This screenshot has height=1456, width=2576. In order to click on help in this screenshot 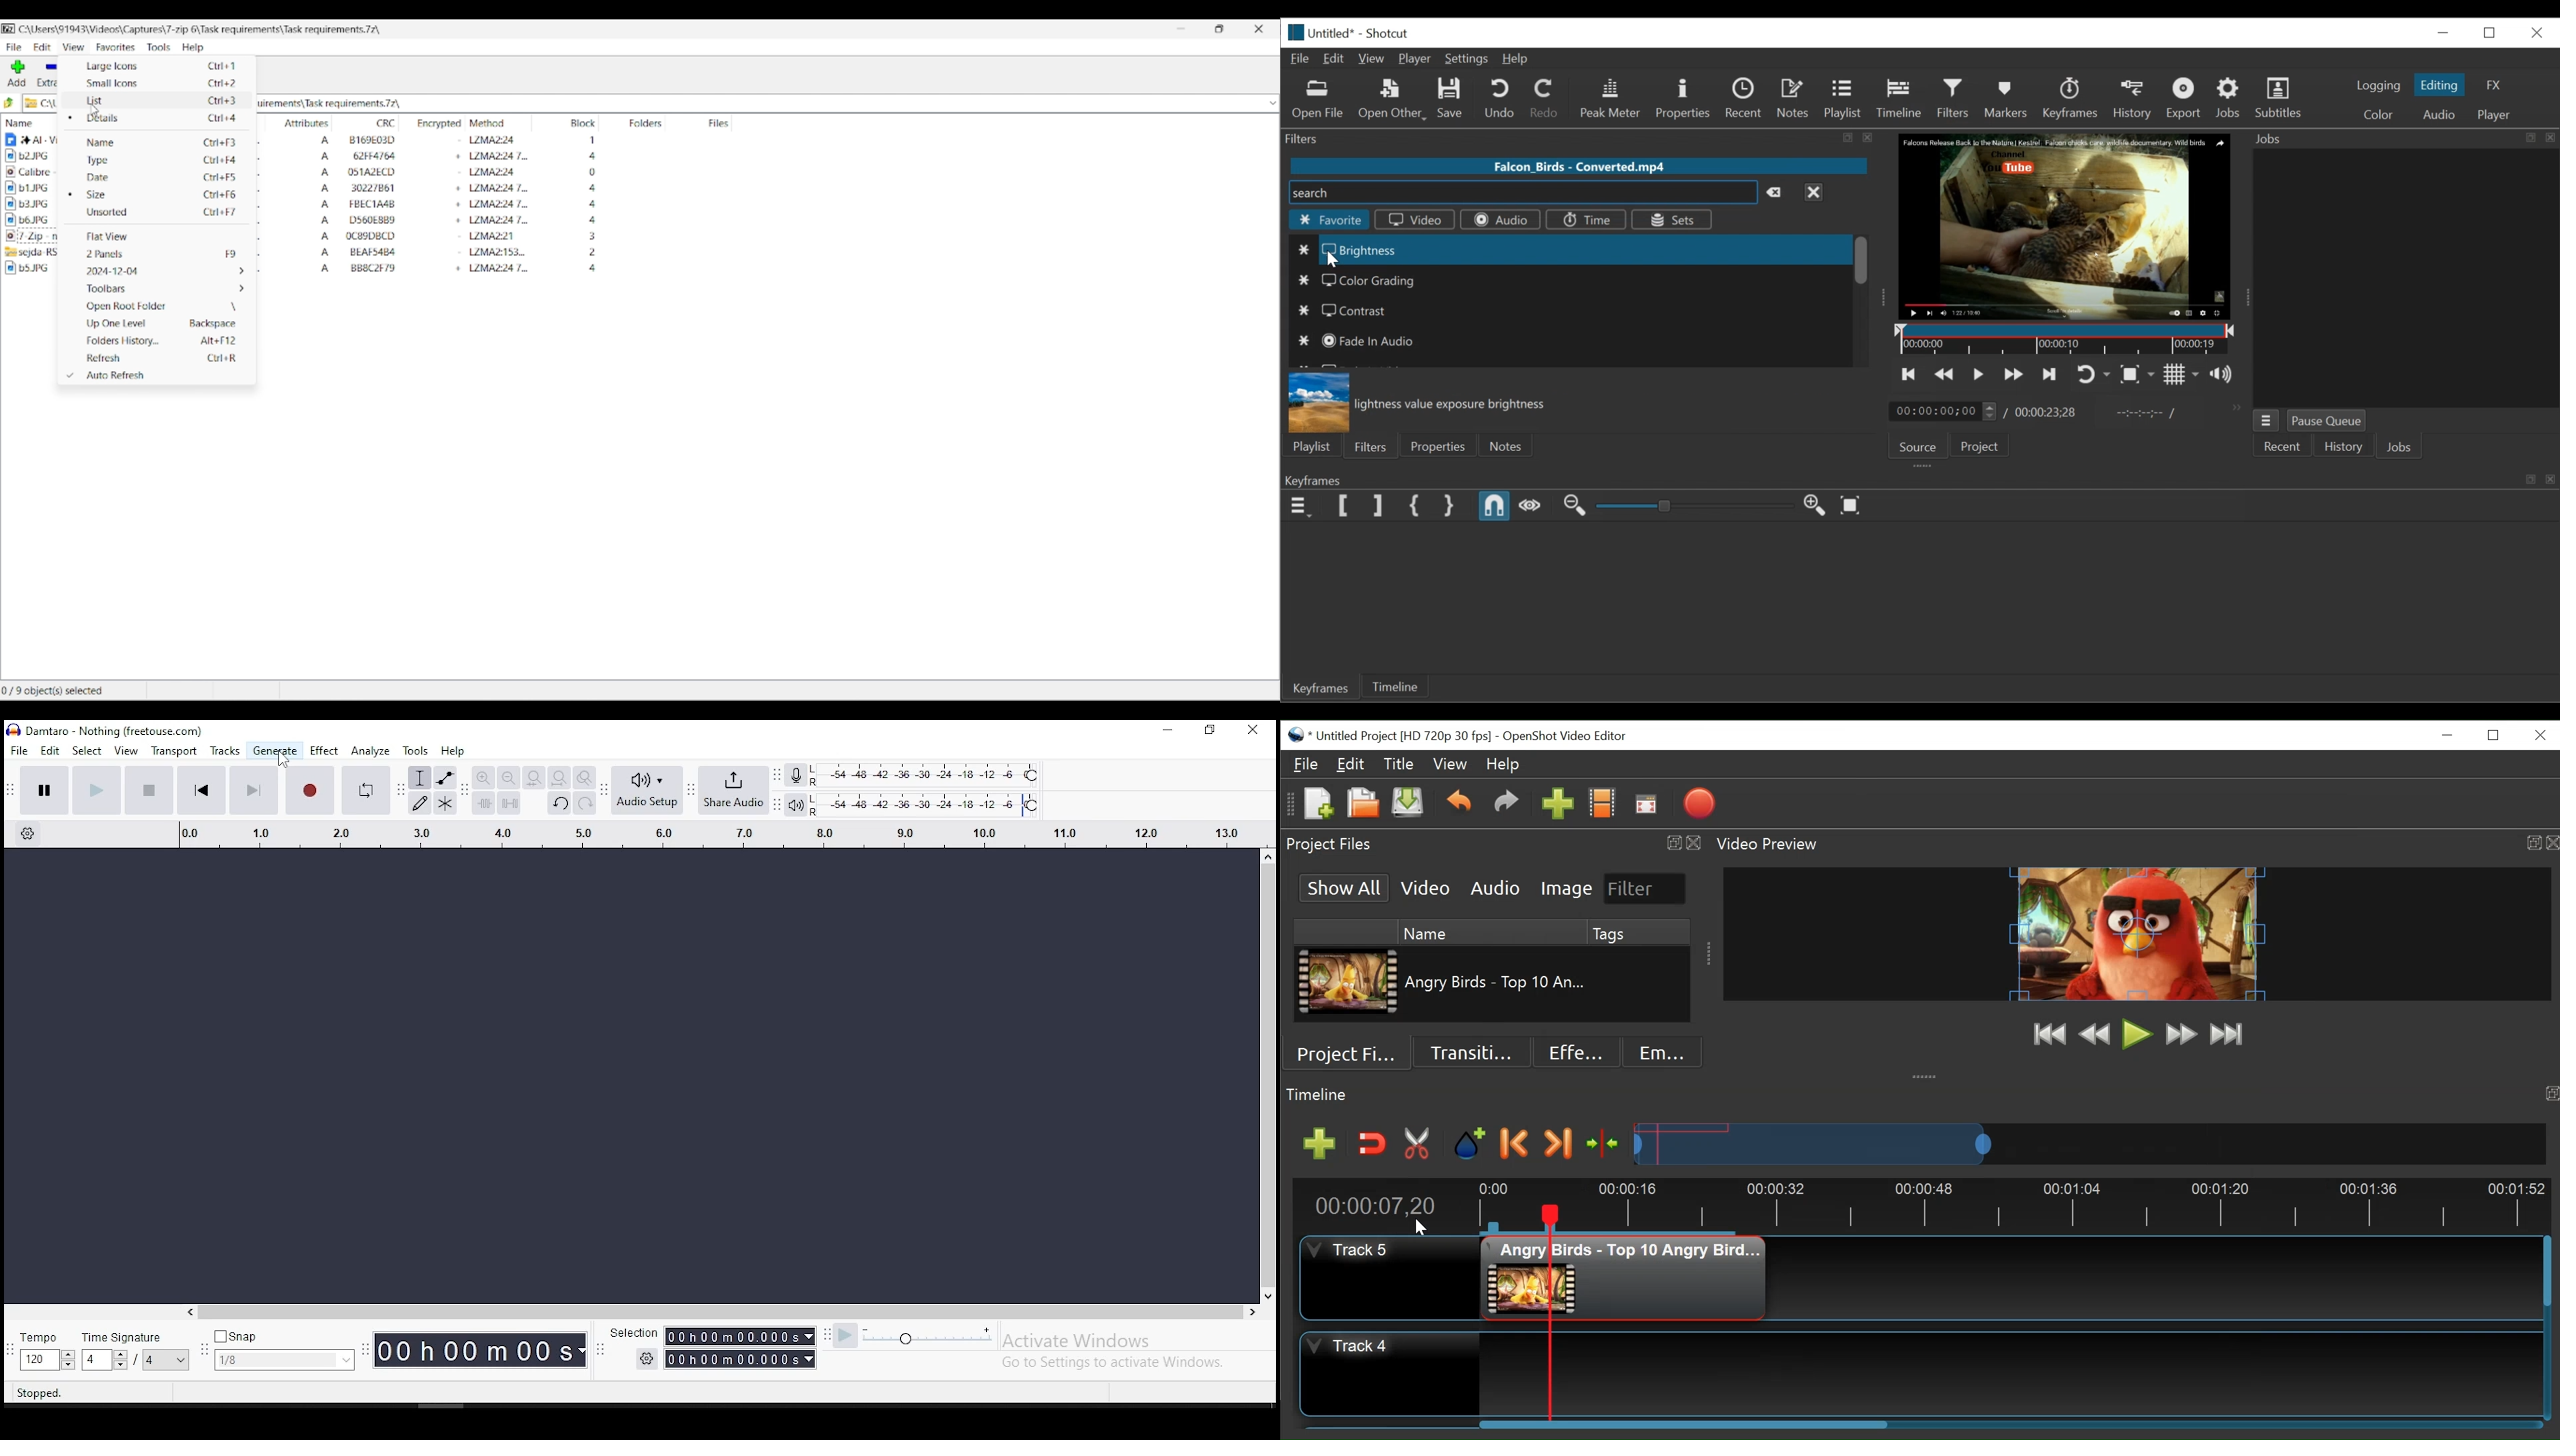, I will do `click(453, 751)`.